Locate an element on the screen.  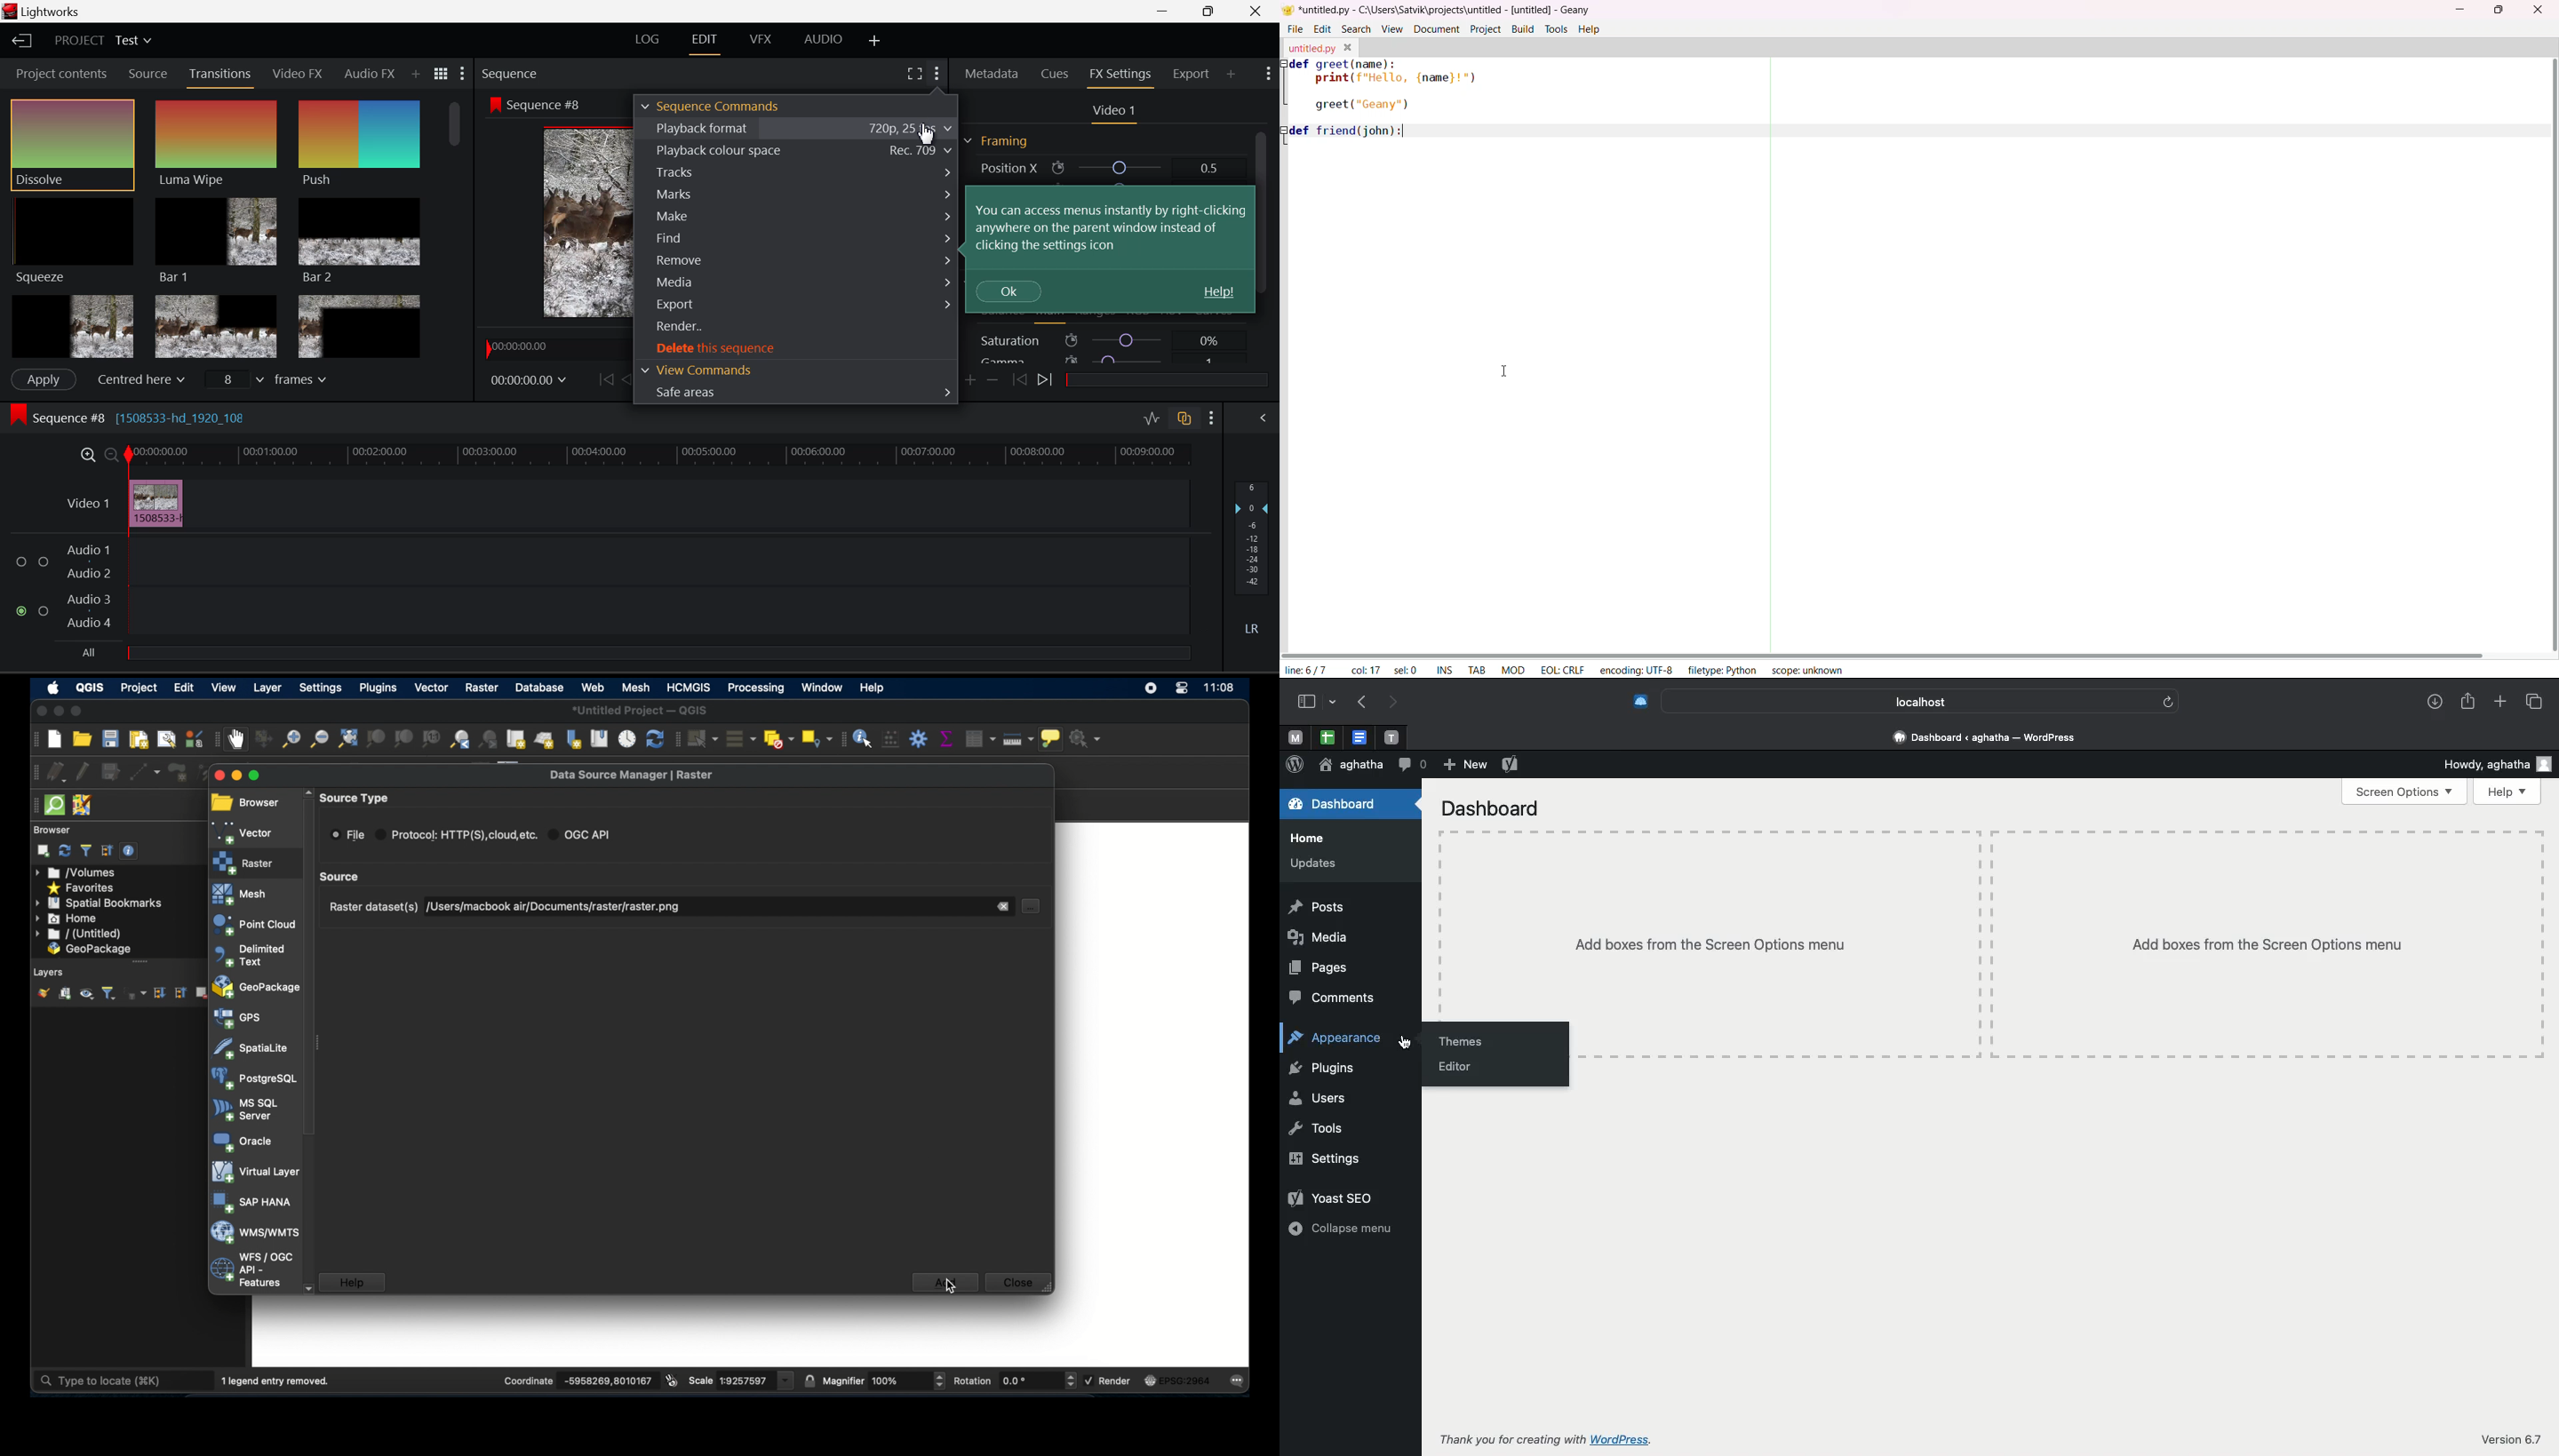
Screen options is located at coordinates (2404, 792).